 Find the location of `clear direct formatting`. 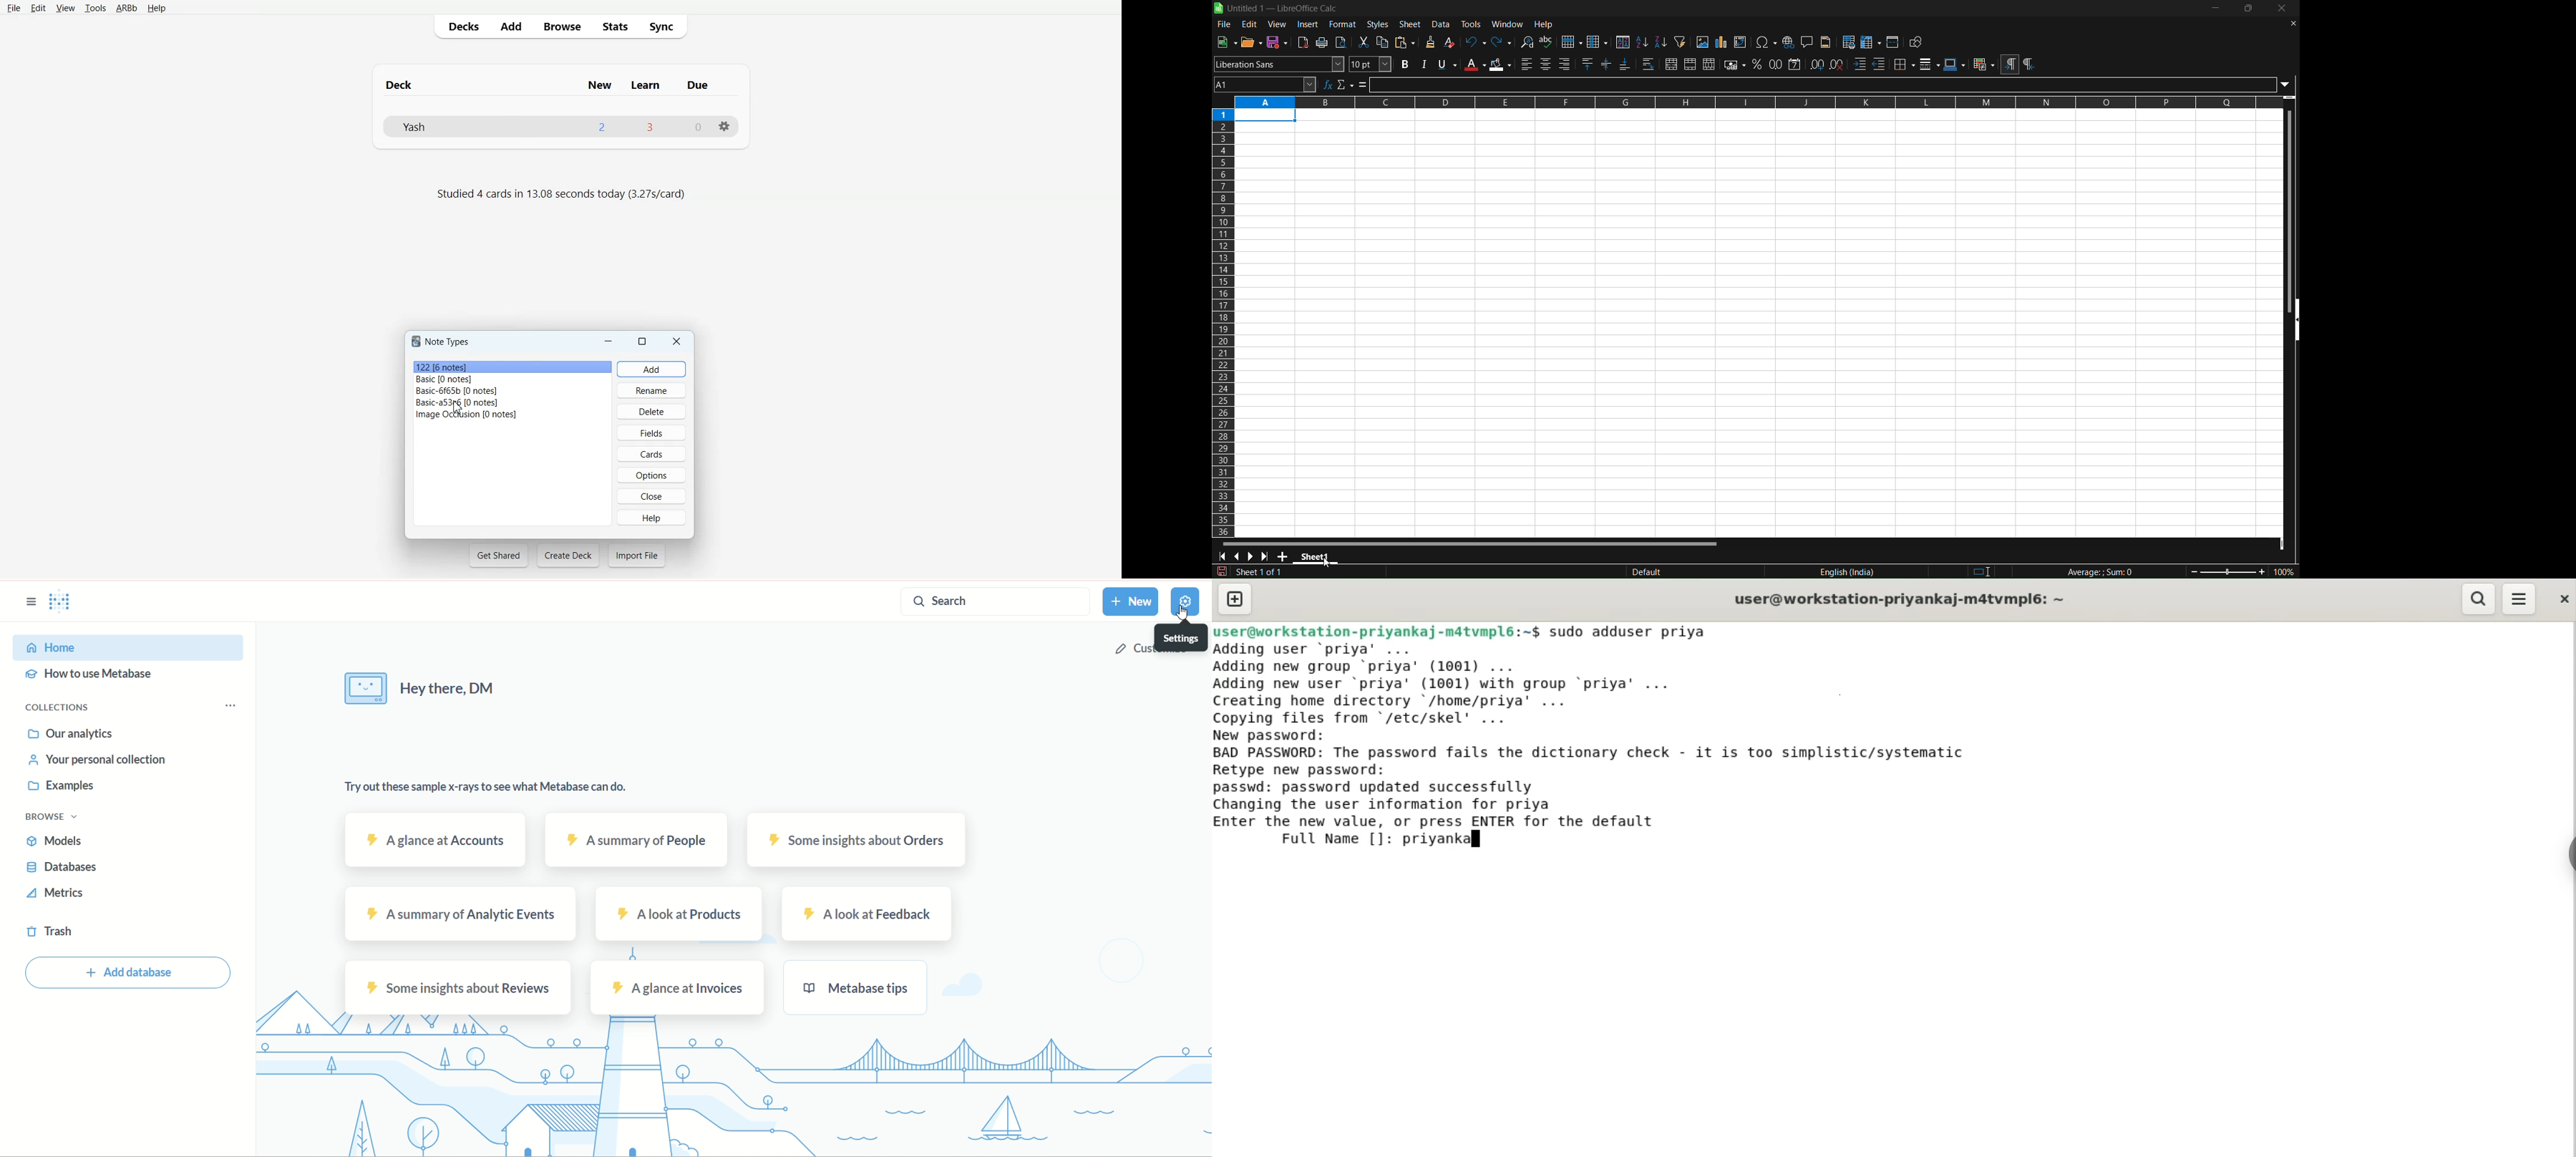

clear direct formatting is located at coordinates (1450, 42).